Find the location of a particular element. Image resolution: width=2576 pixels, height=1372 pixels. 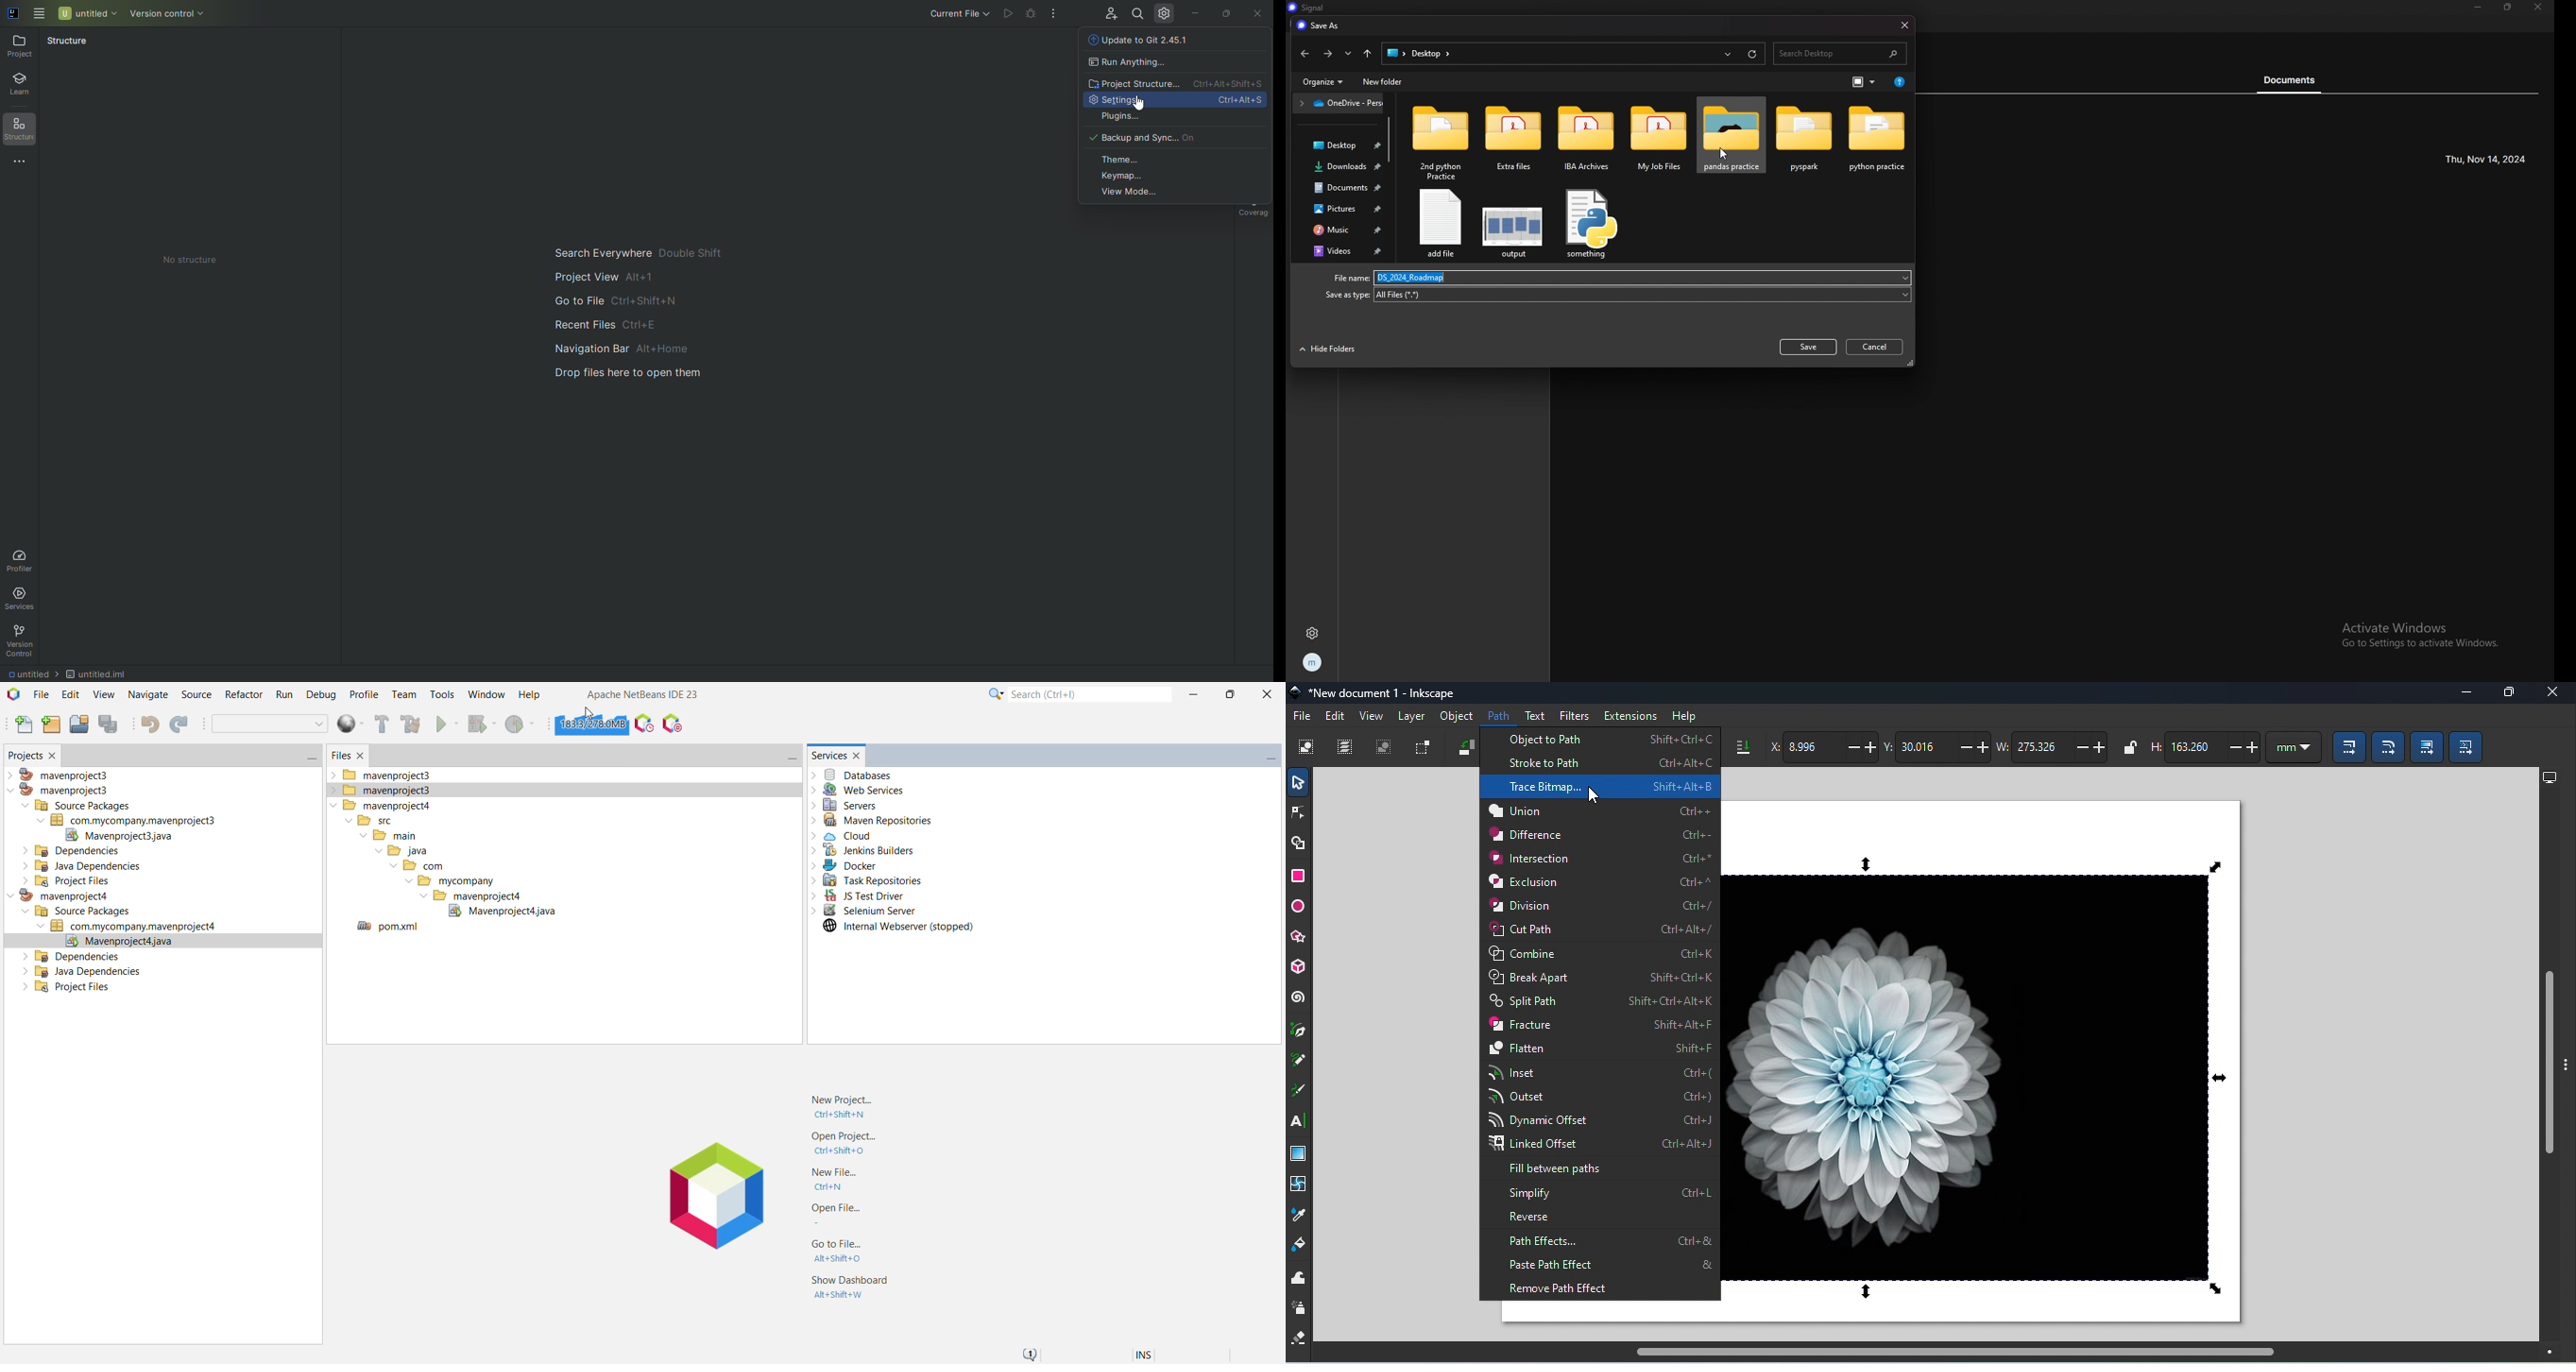

Project is located at coordinates (19, 48).